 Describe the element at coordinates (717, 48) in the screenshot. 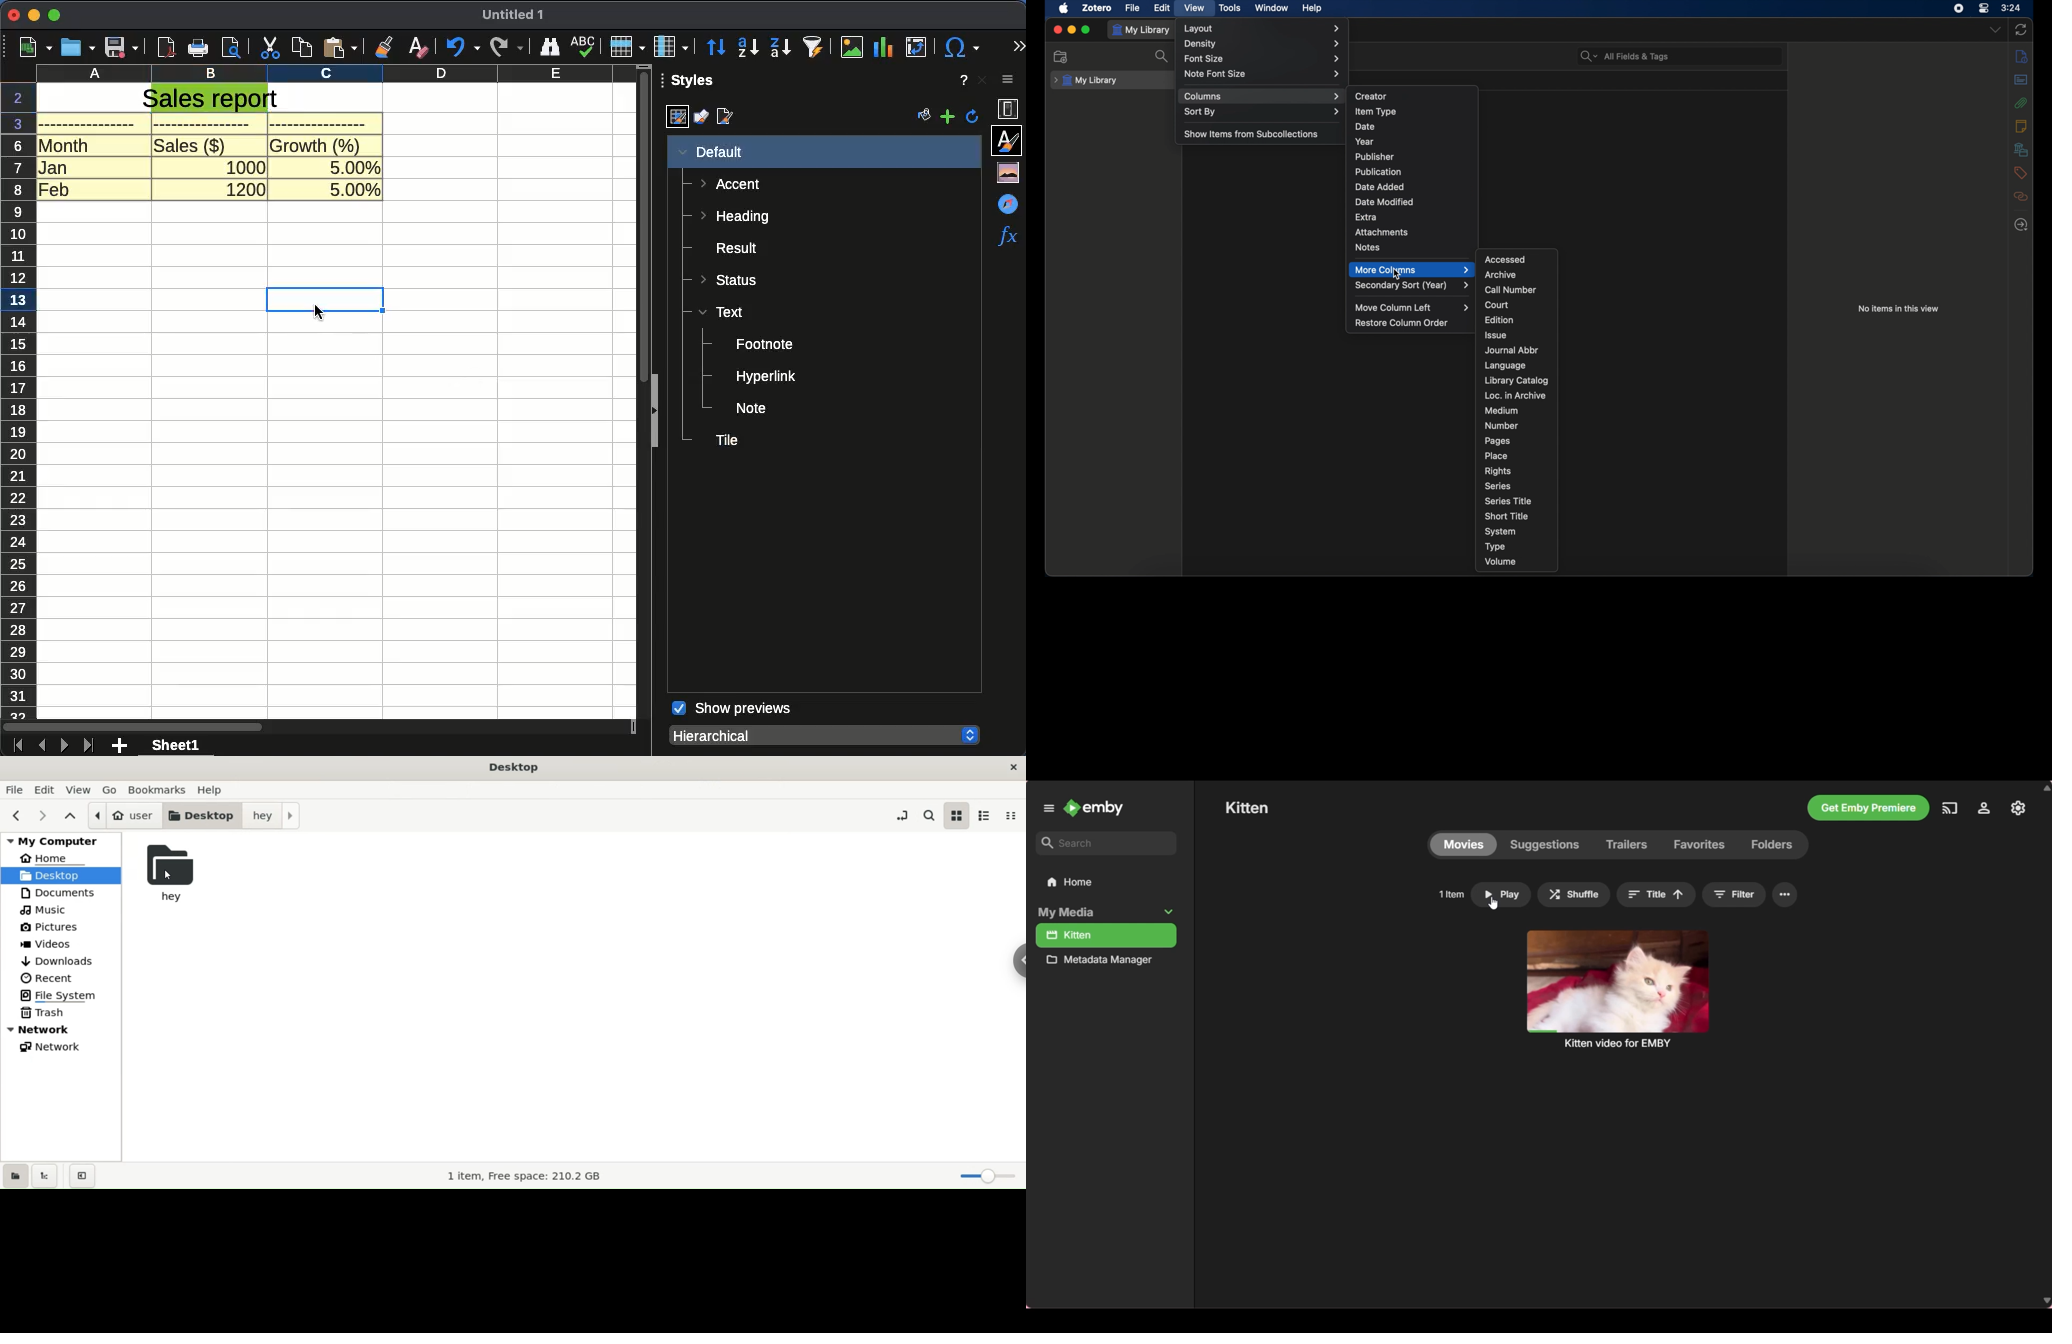

I see `sort` at that location.